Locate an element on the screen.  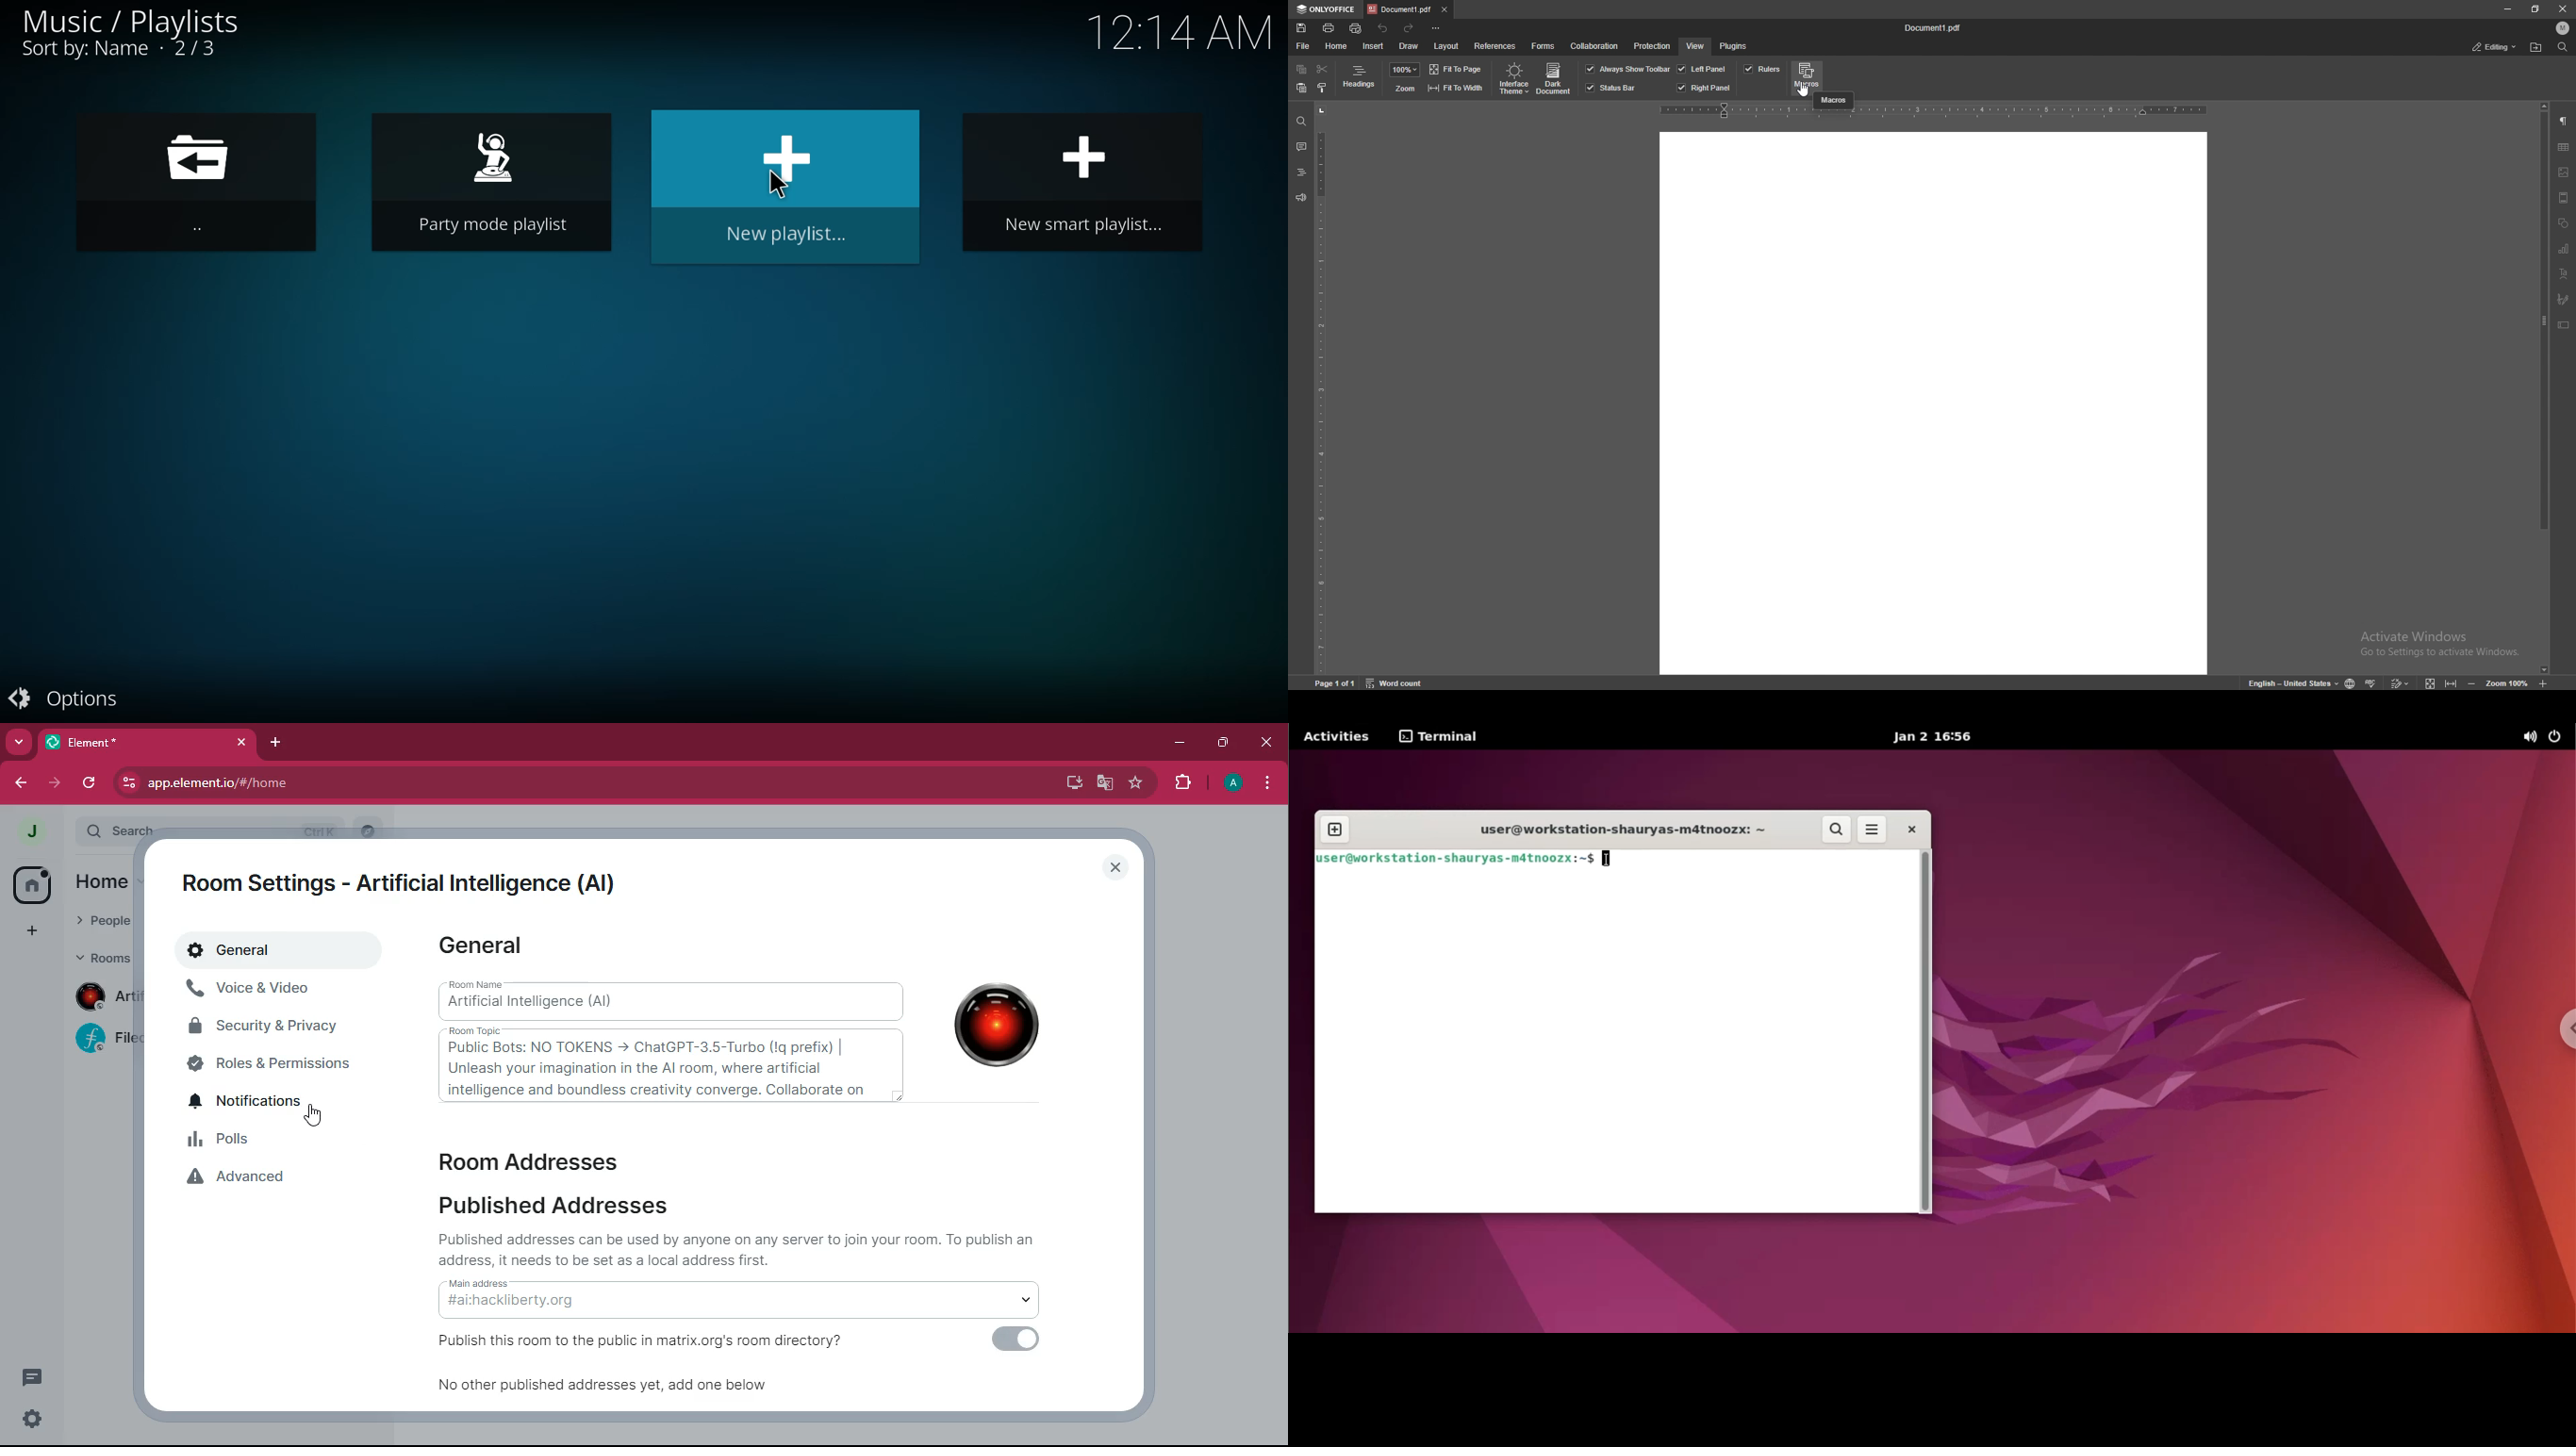
close is located at coordinates (1266, 743).